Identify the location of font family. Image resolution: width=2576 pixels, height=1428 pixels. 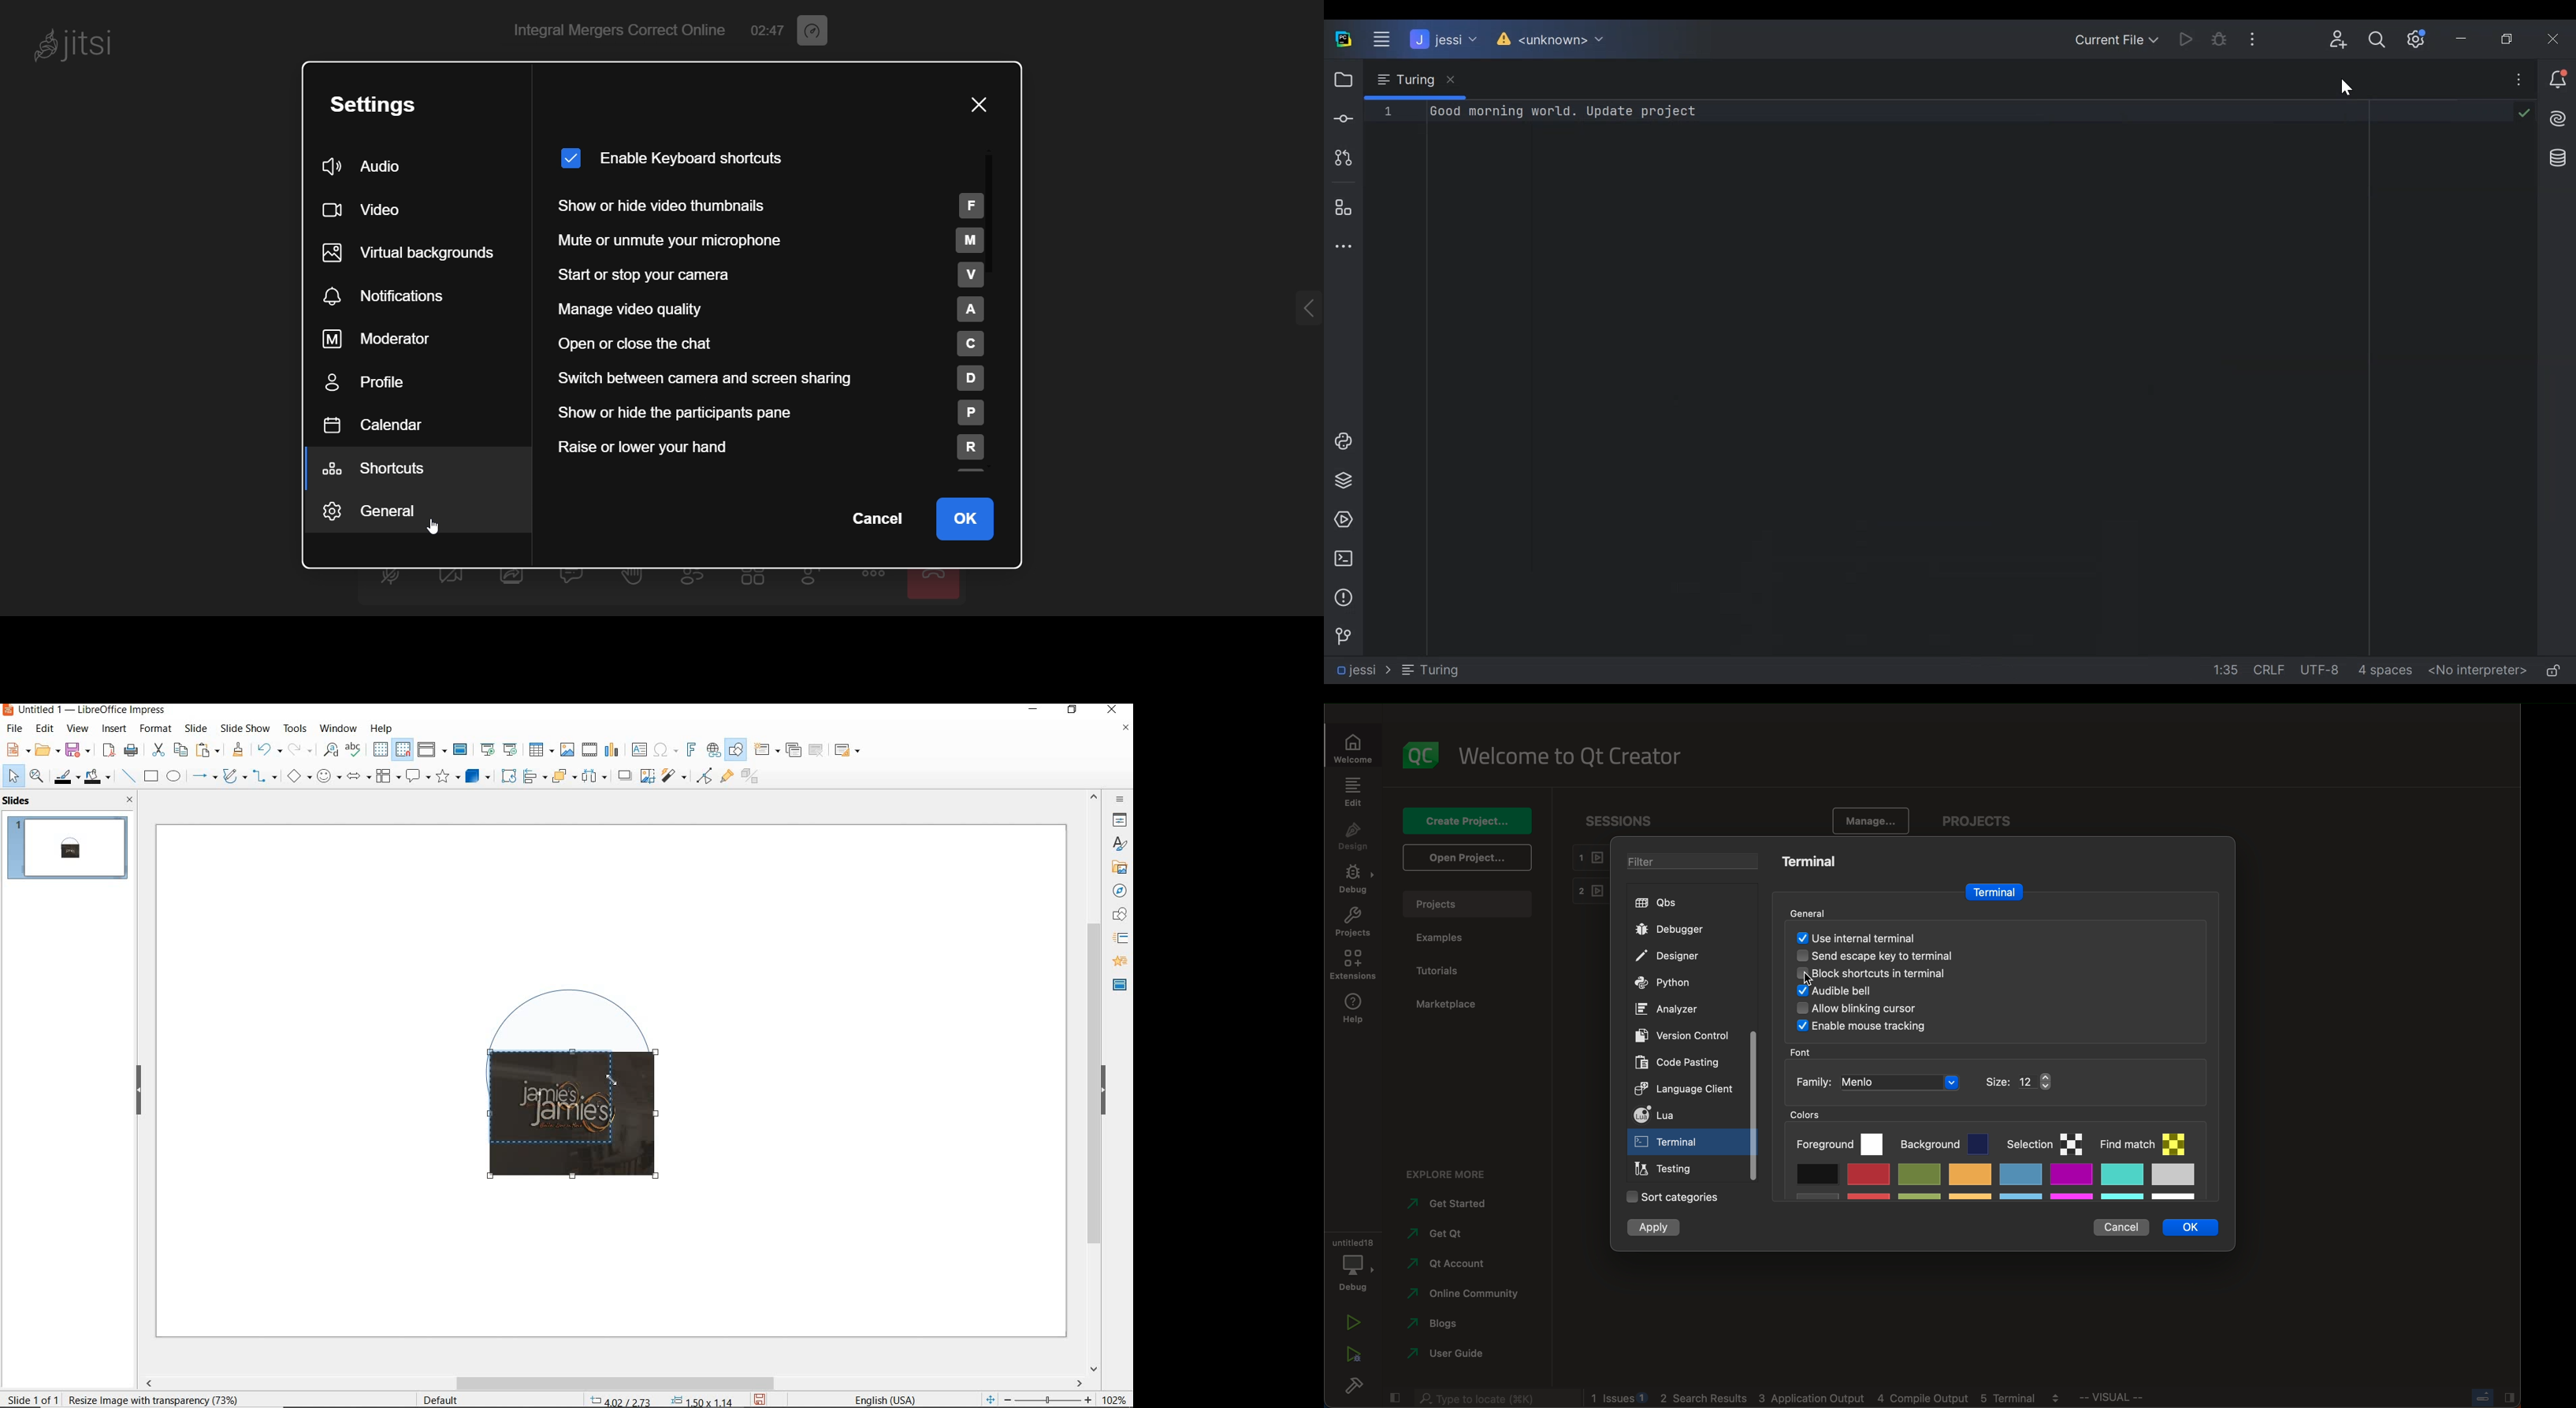
(1924, 1081).